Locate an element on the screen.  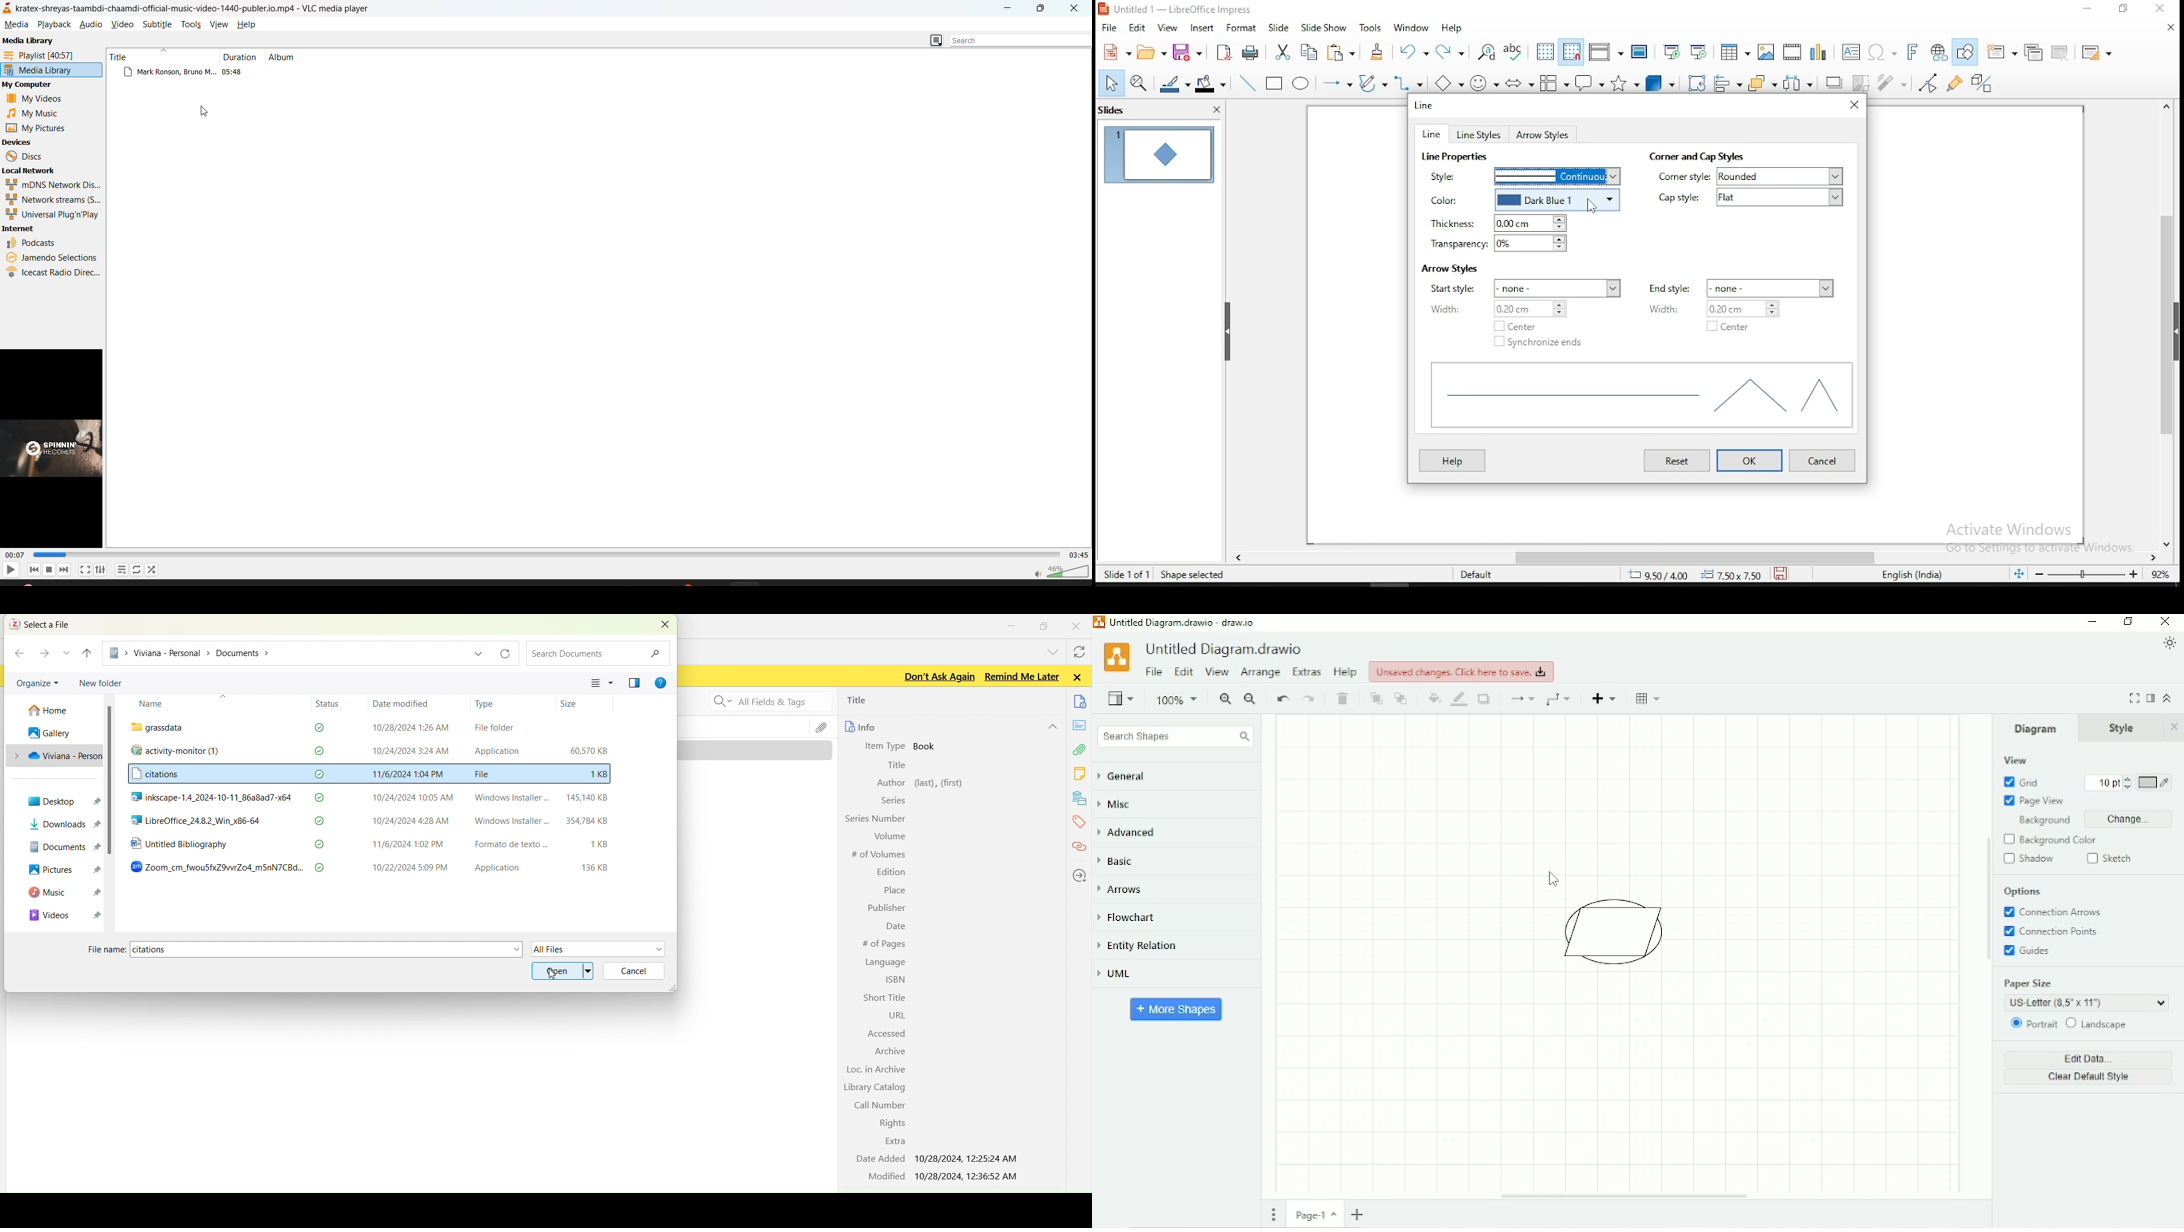
duration is located at coordinates (241, 55).